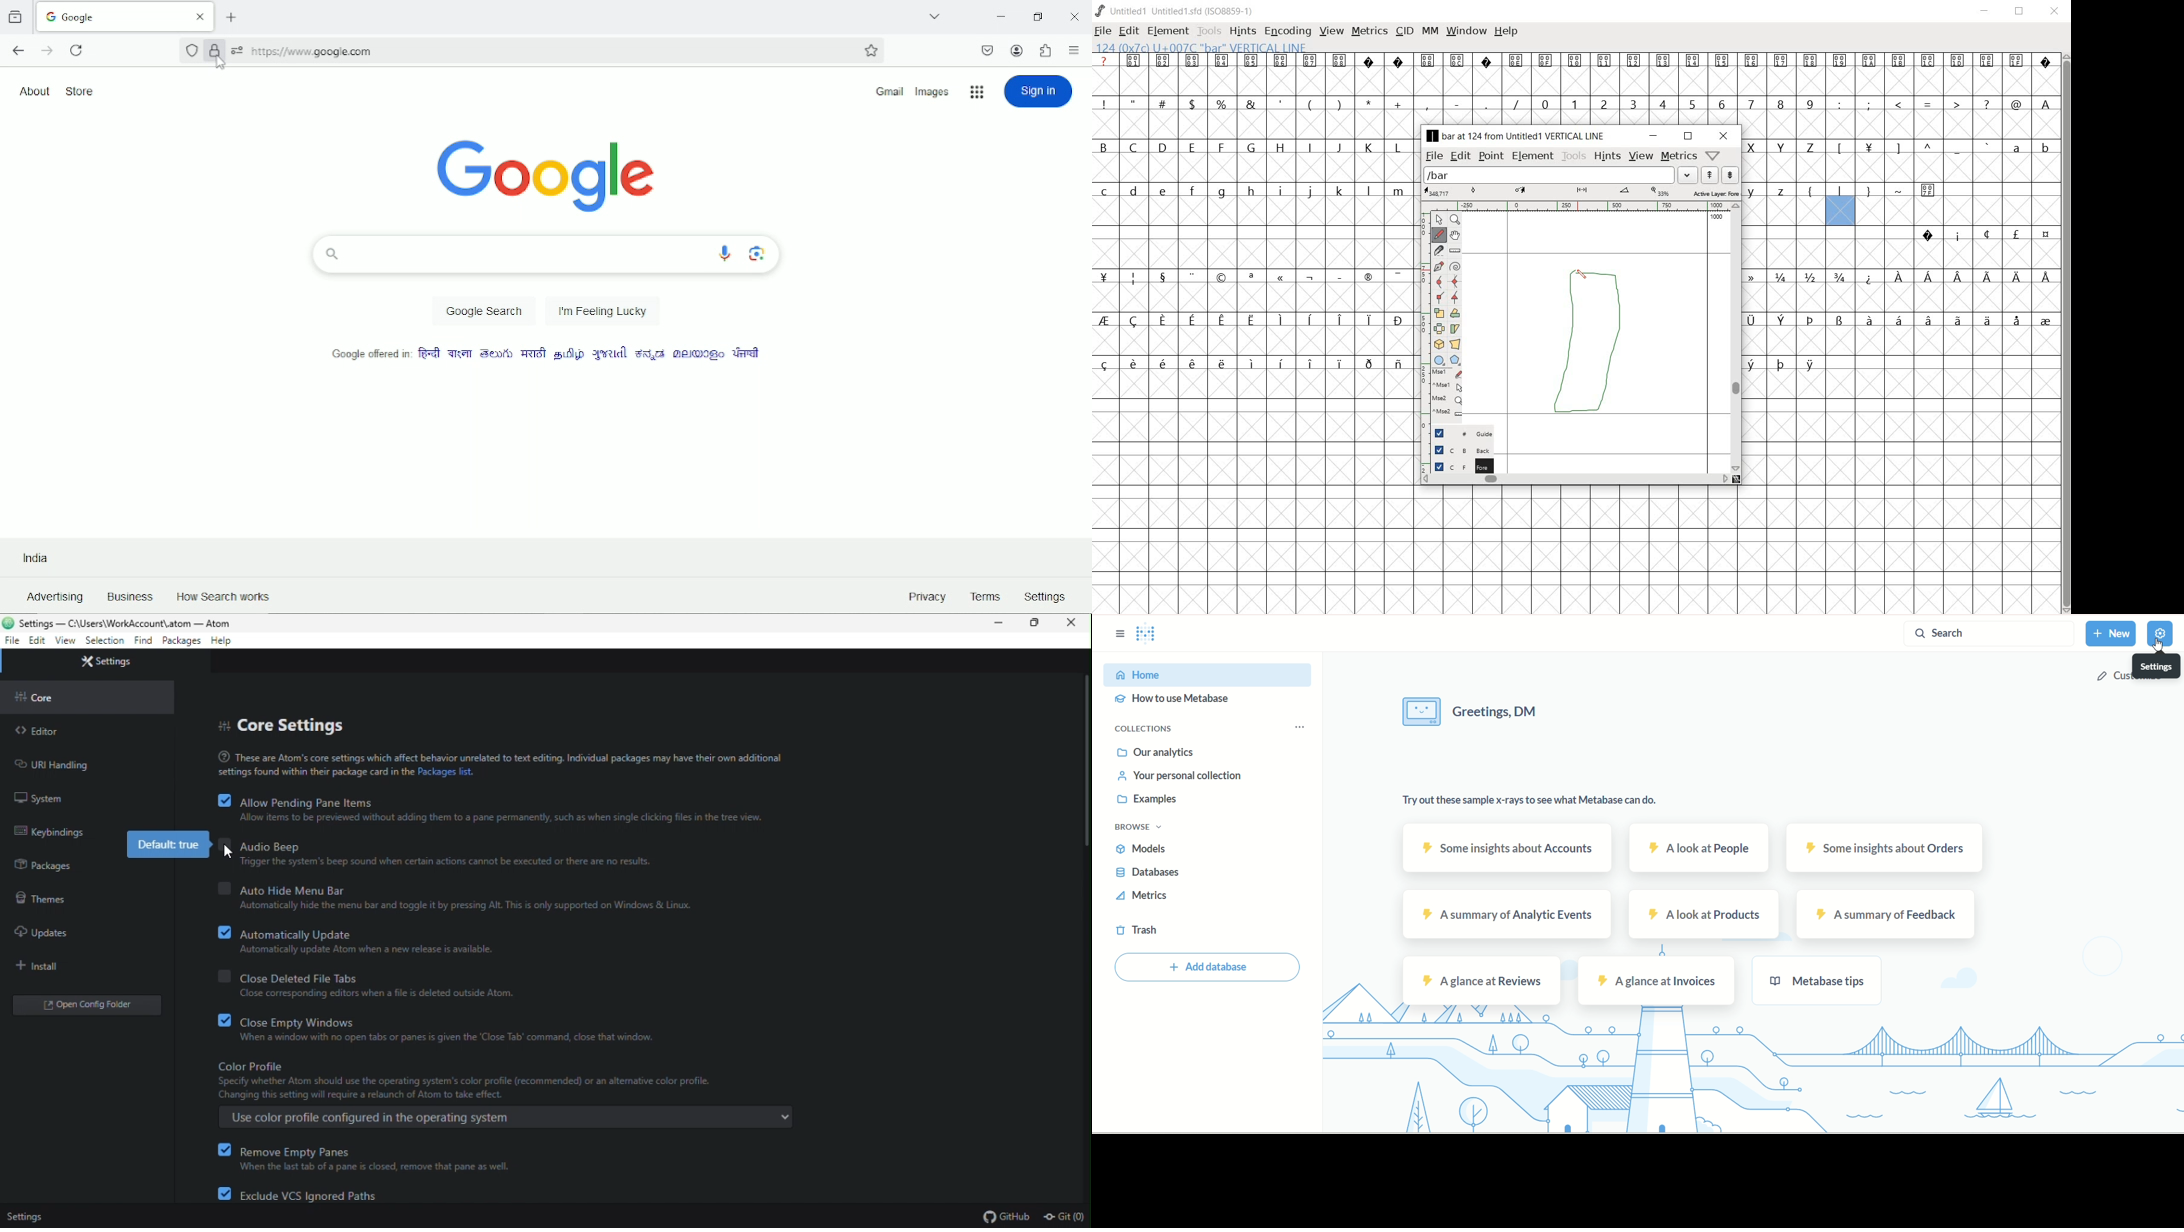 The height and width of the screenshot is (1232, 2184). What do you see at coordinates (1455, 220) in the screenshot?
I see `Magnify` at bounding box center [1455, 220].